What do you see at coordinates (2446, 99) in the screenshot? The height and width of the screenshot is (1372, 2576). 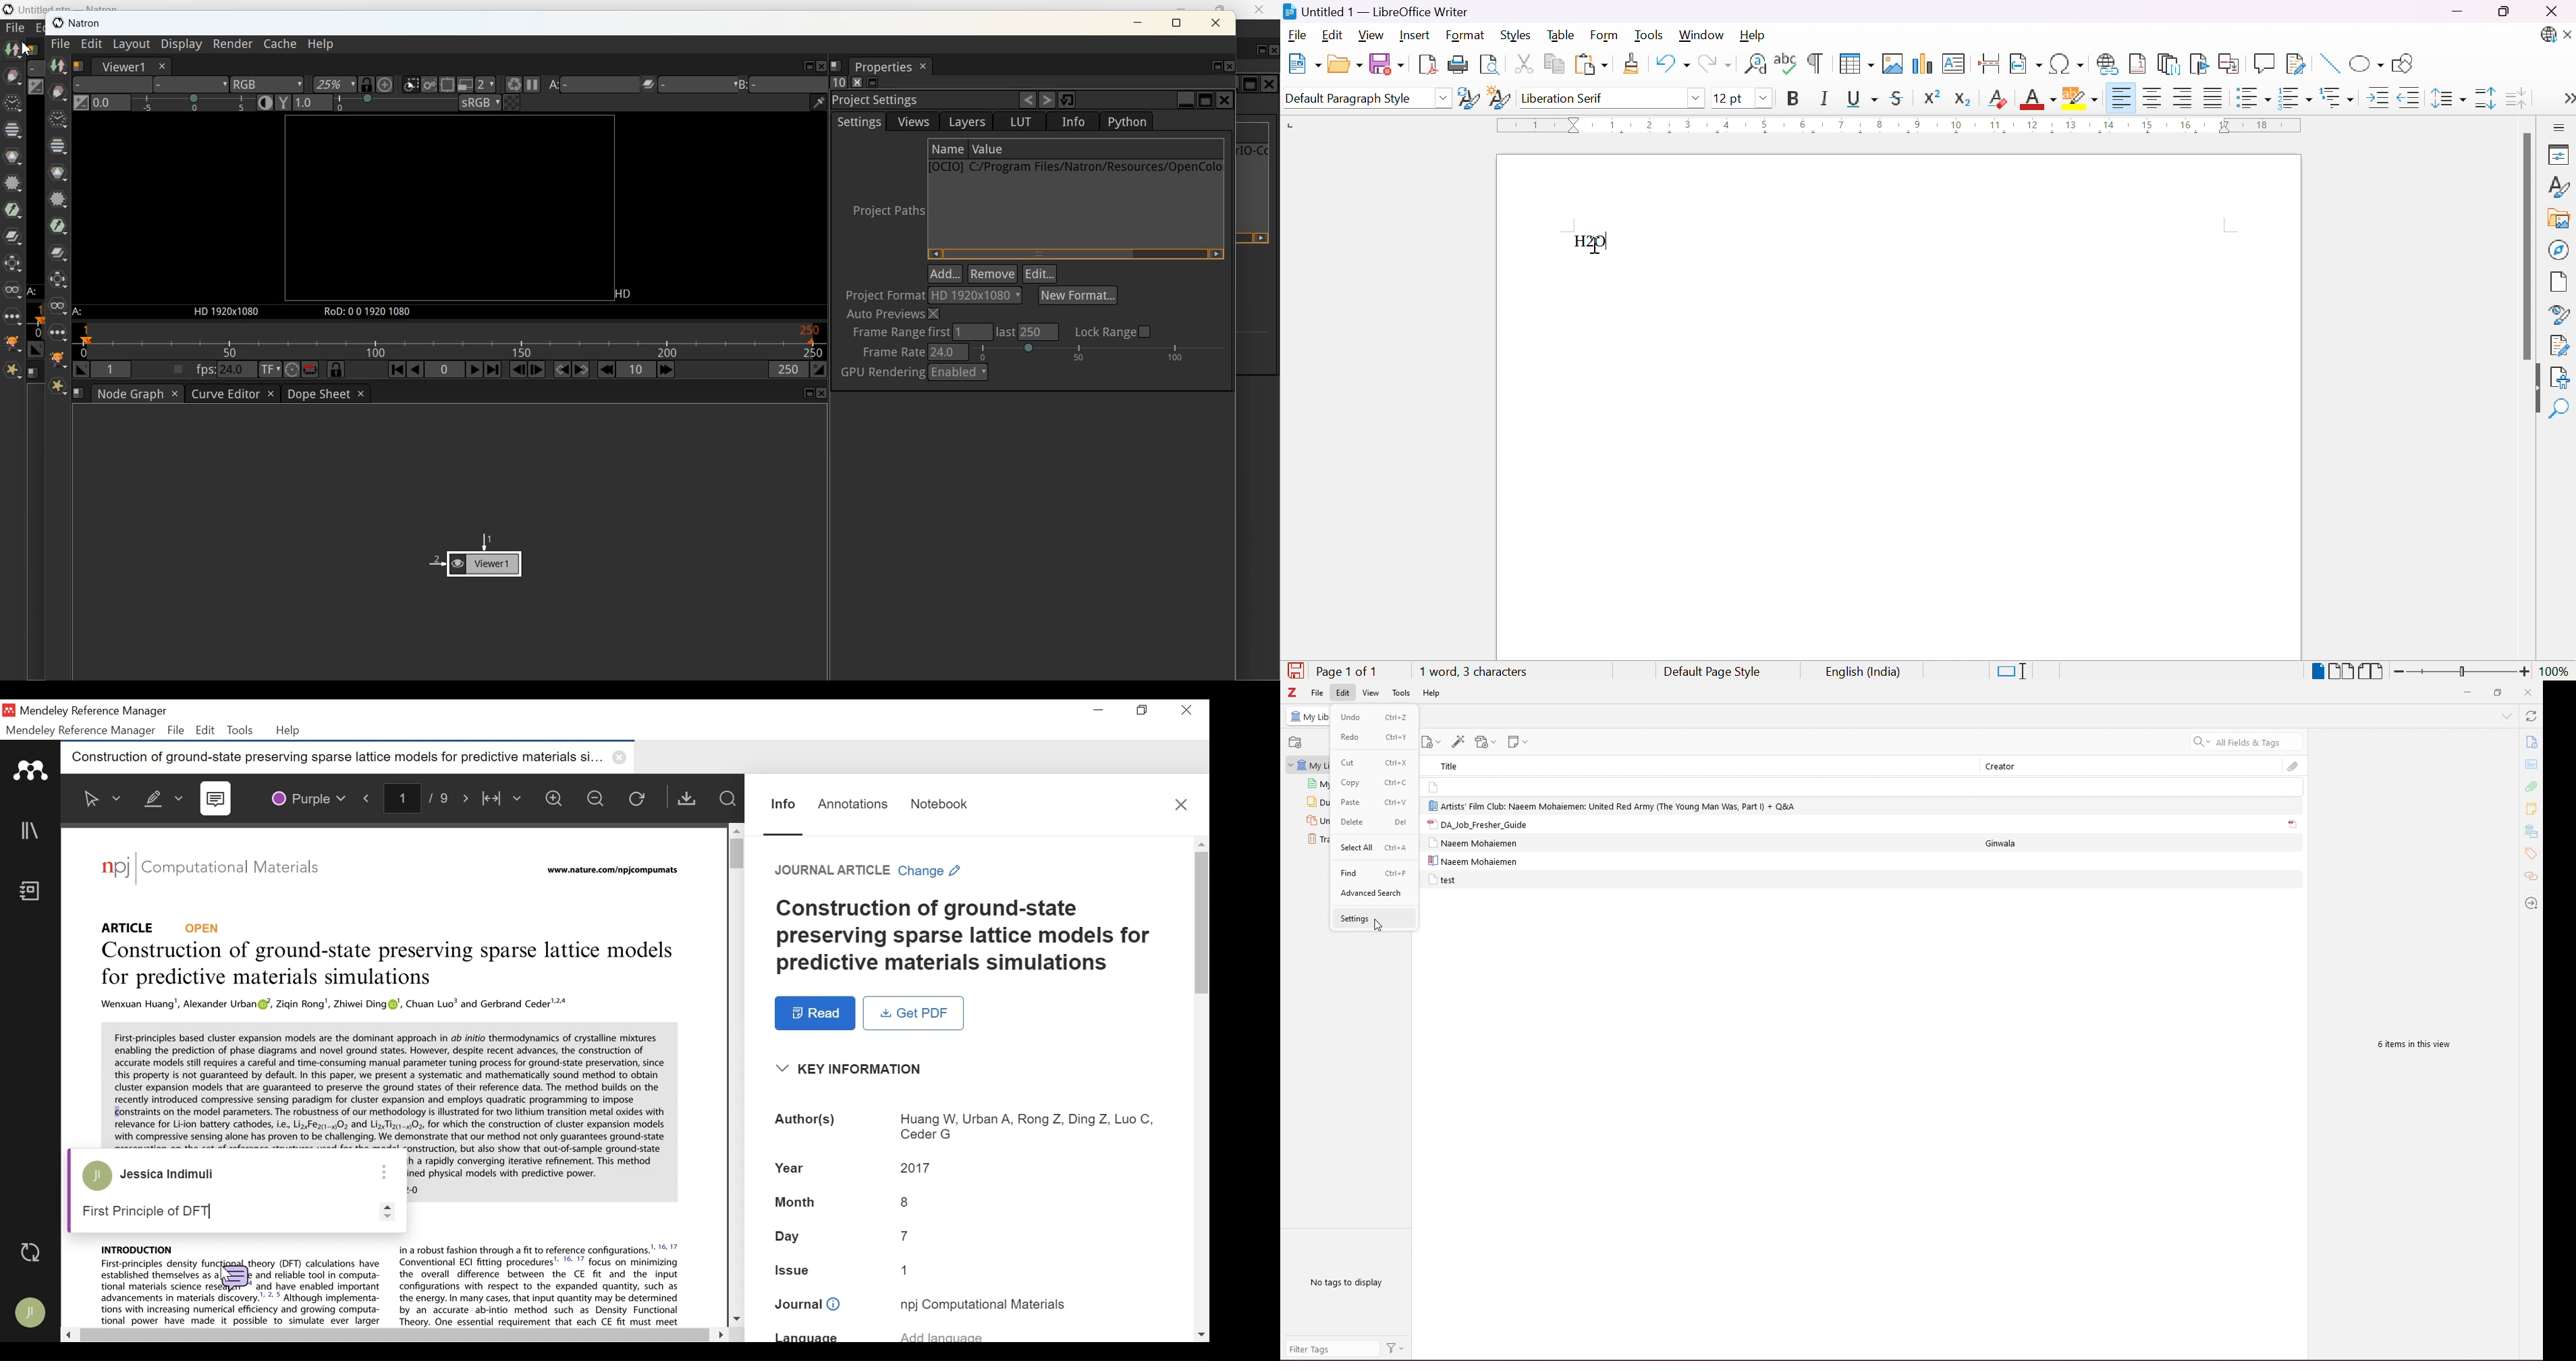 I see `Set line spacing` at bounding box center [2446, 99].